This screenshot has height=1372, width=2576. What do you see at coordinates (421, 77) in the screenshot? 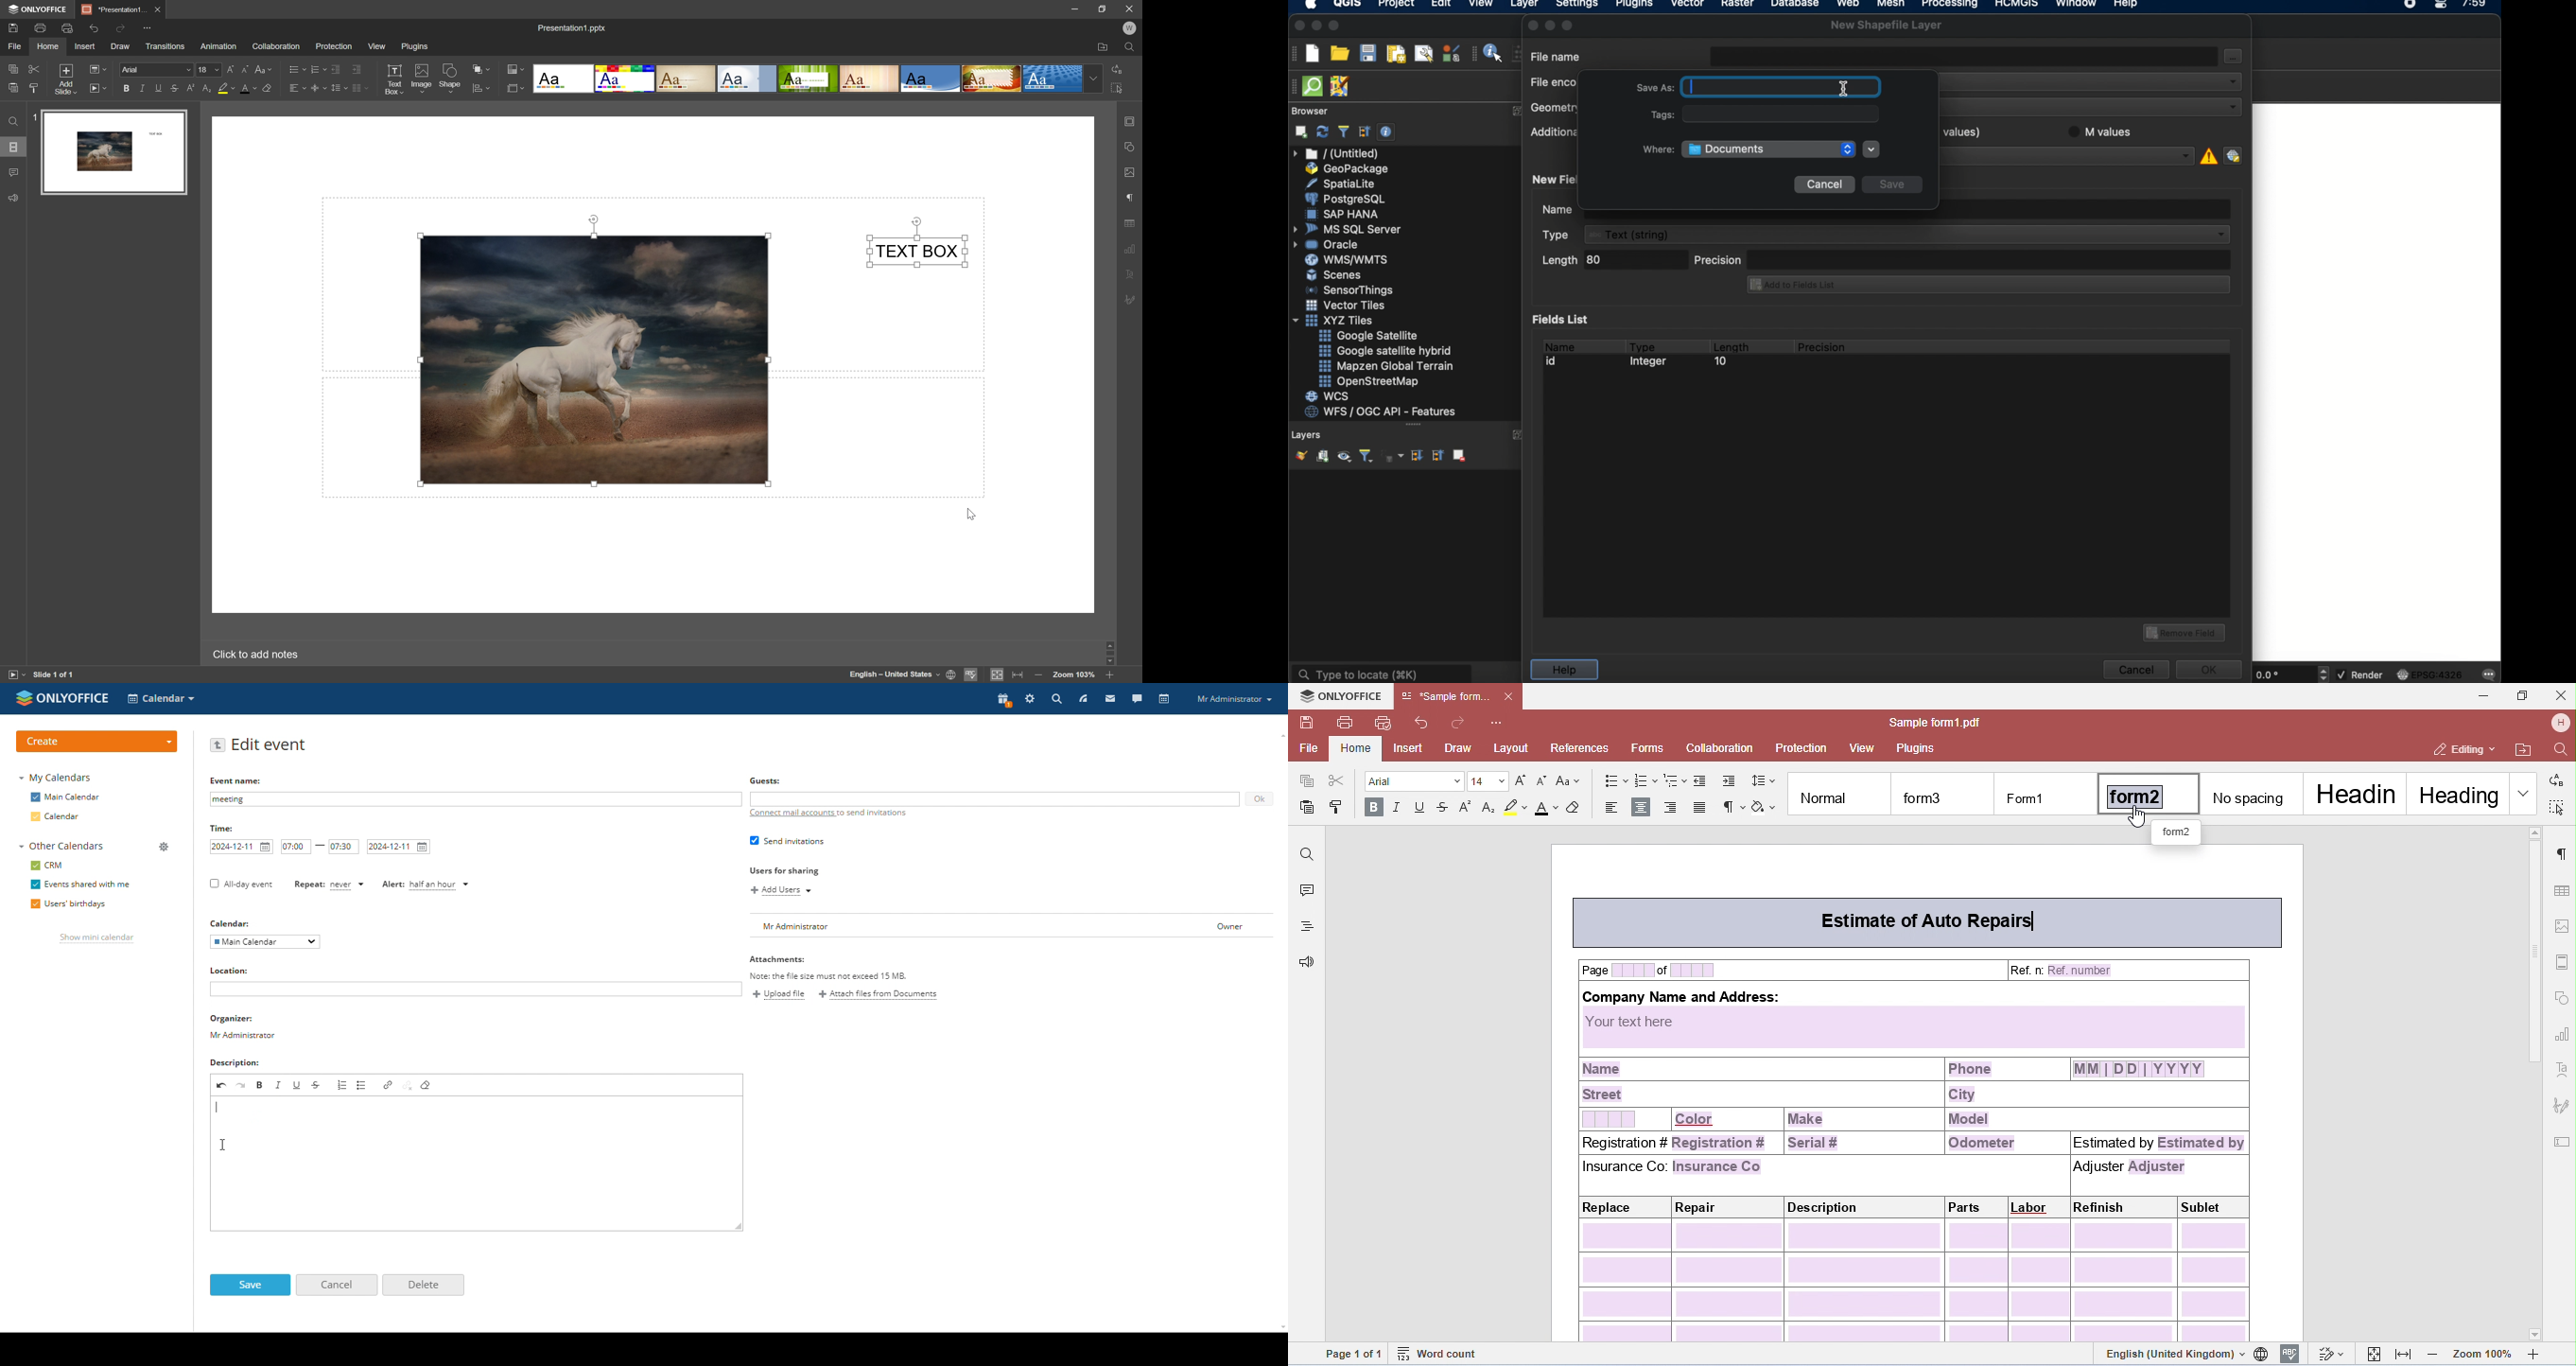
I see `image` at bounding box center [421, 77].